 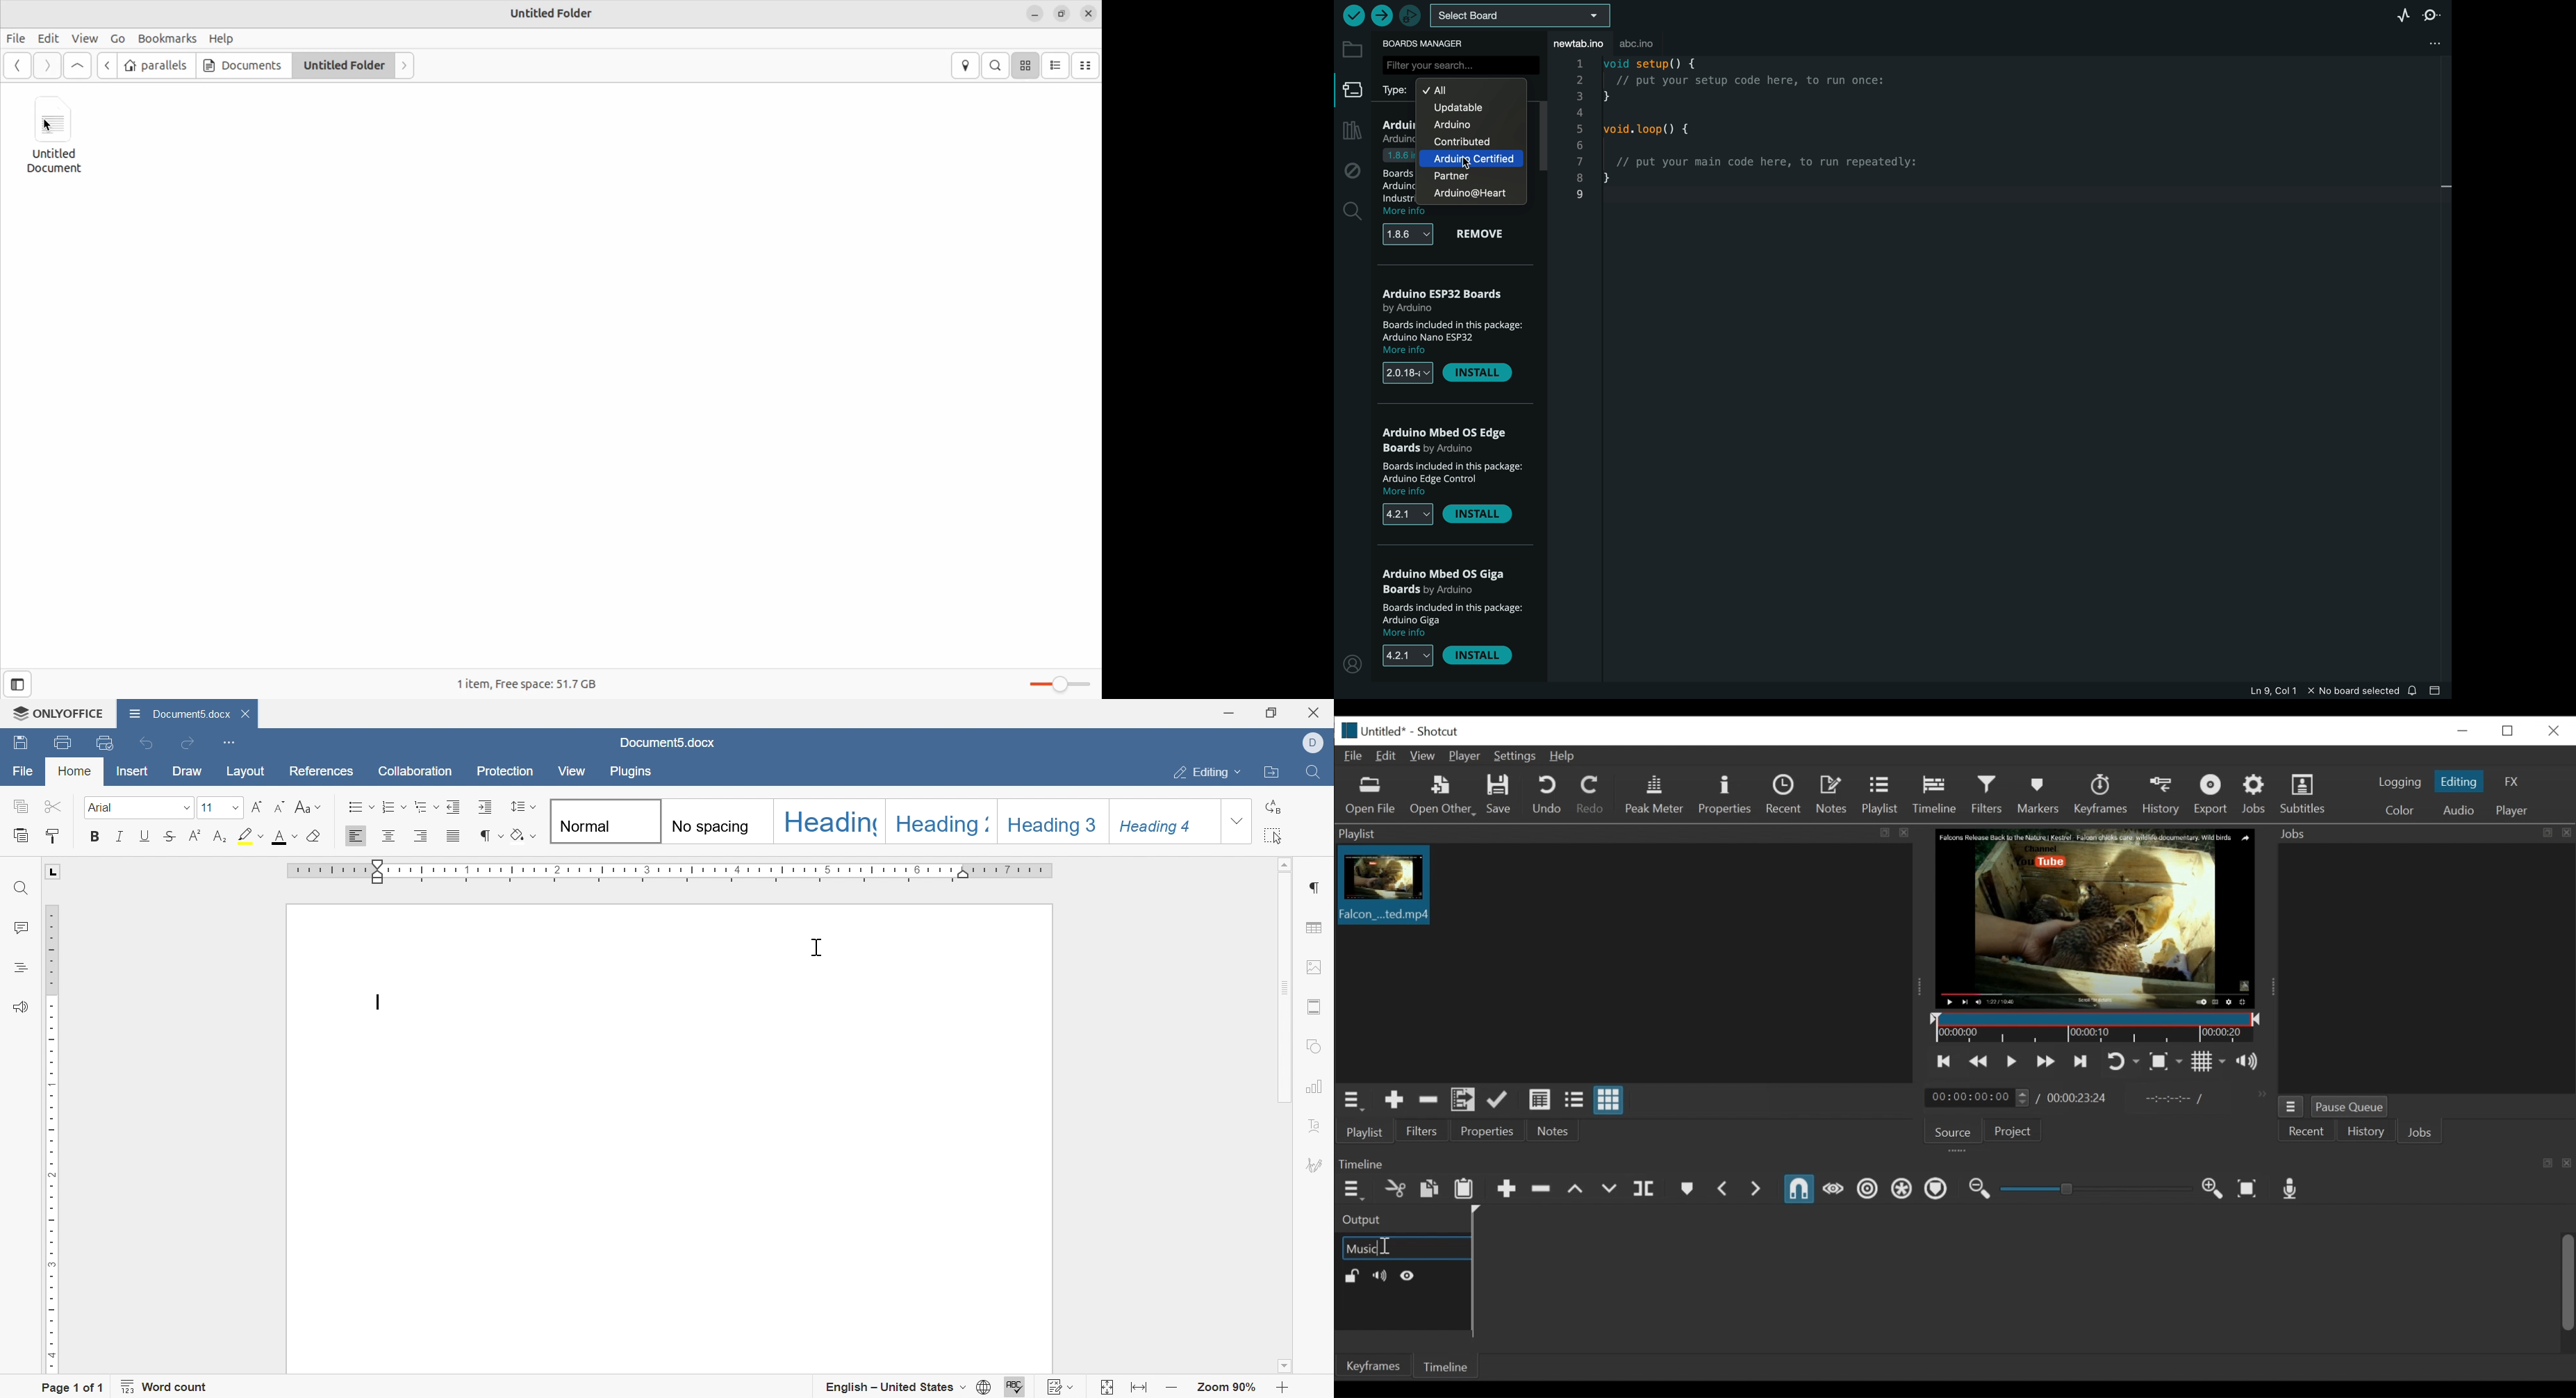 I want to click on cursor, so click(x=818, y=946).